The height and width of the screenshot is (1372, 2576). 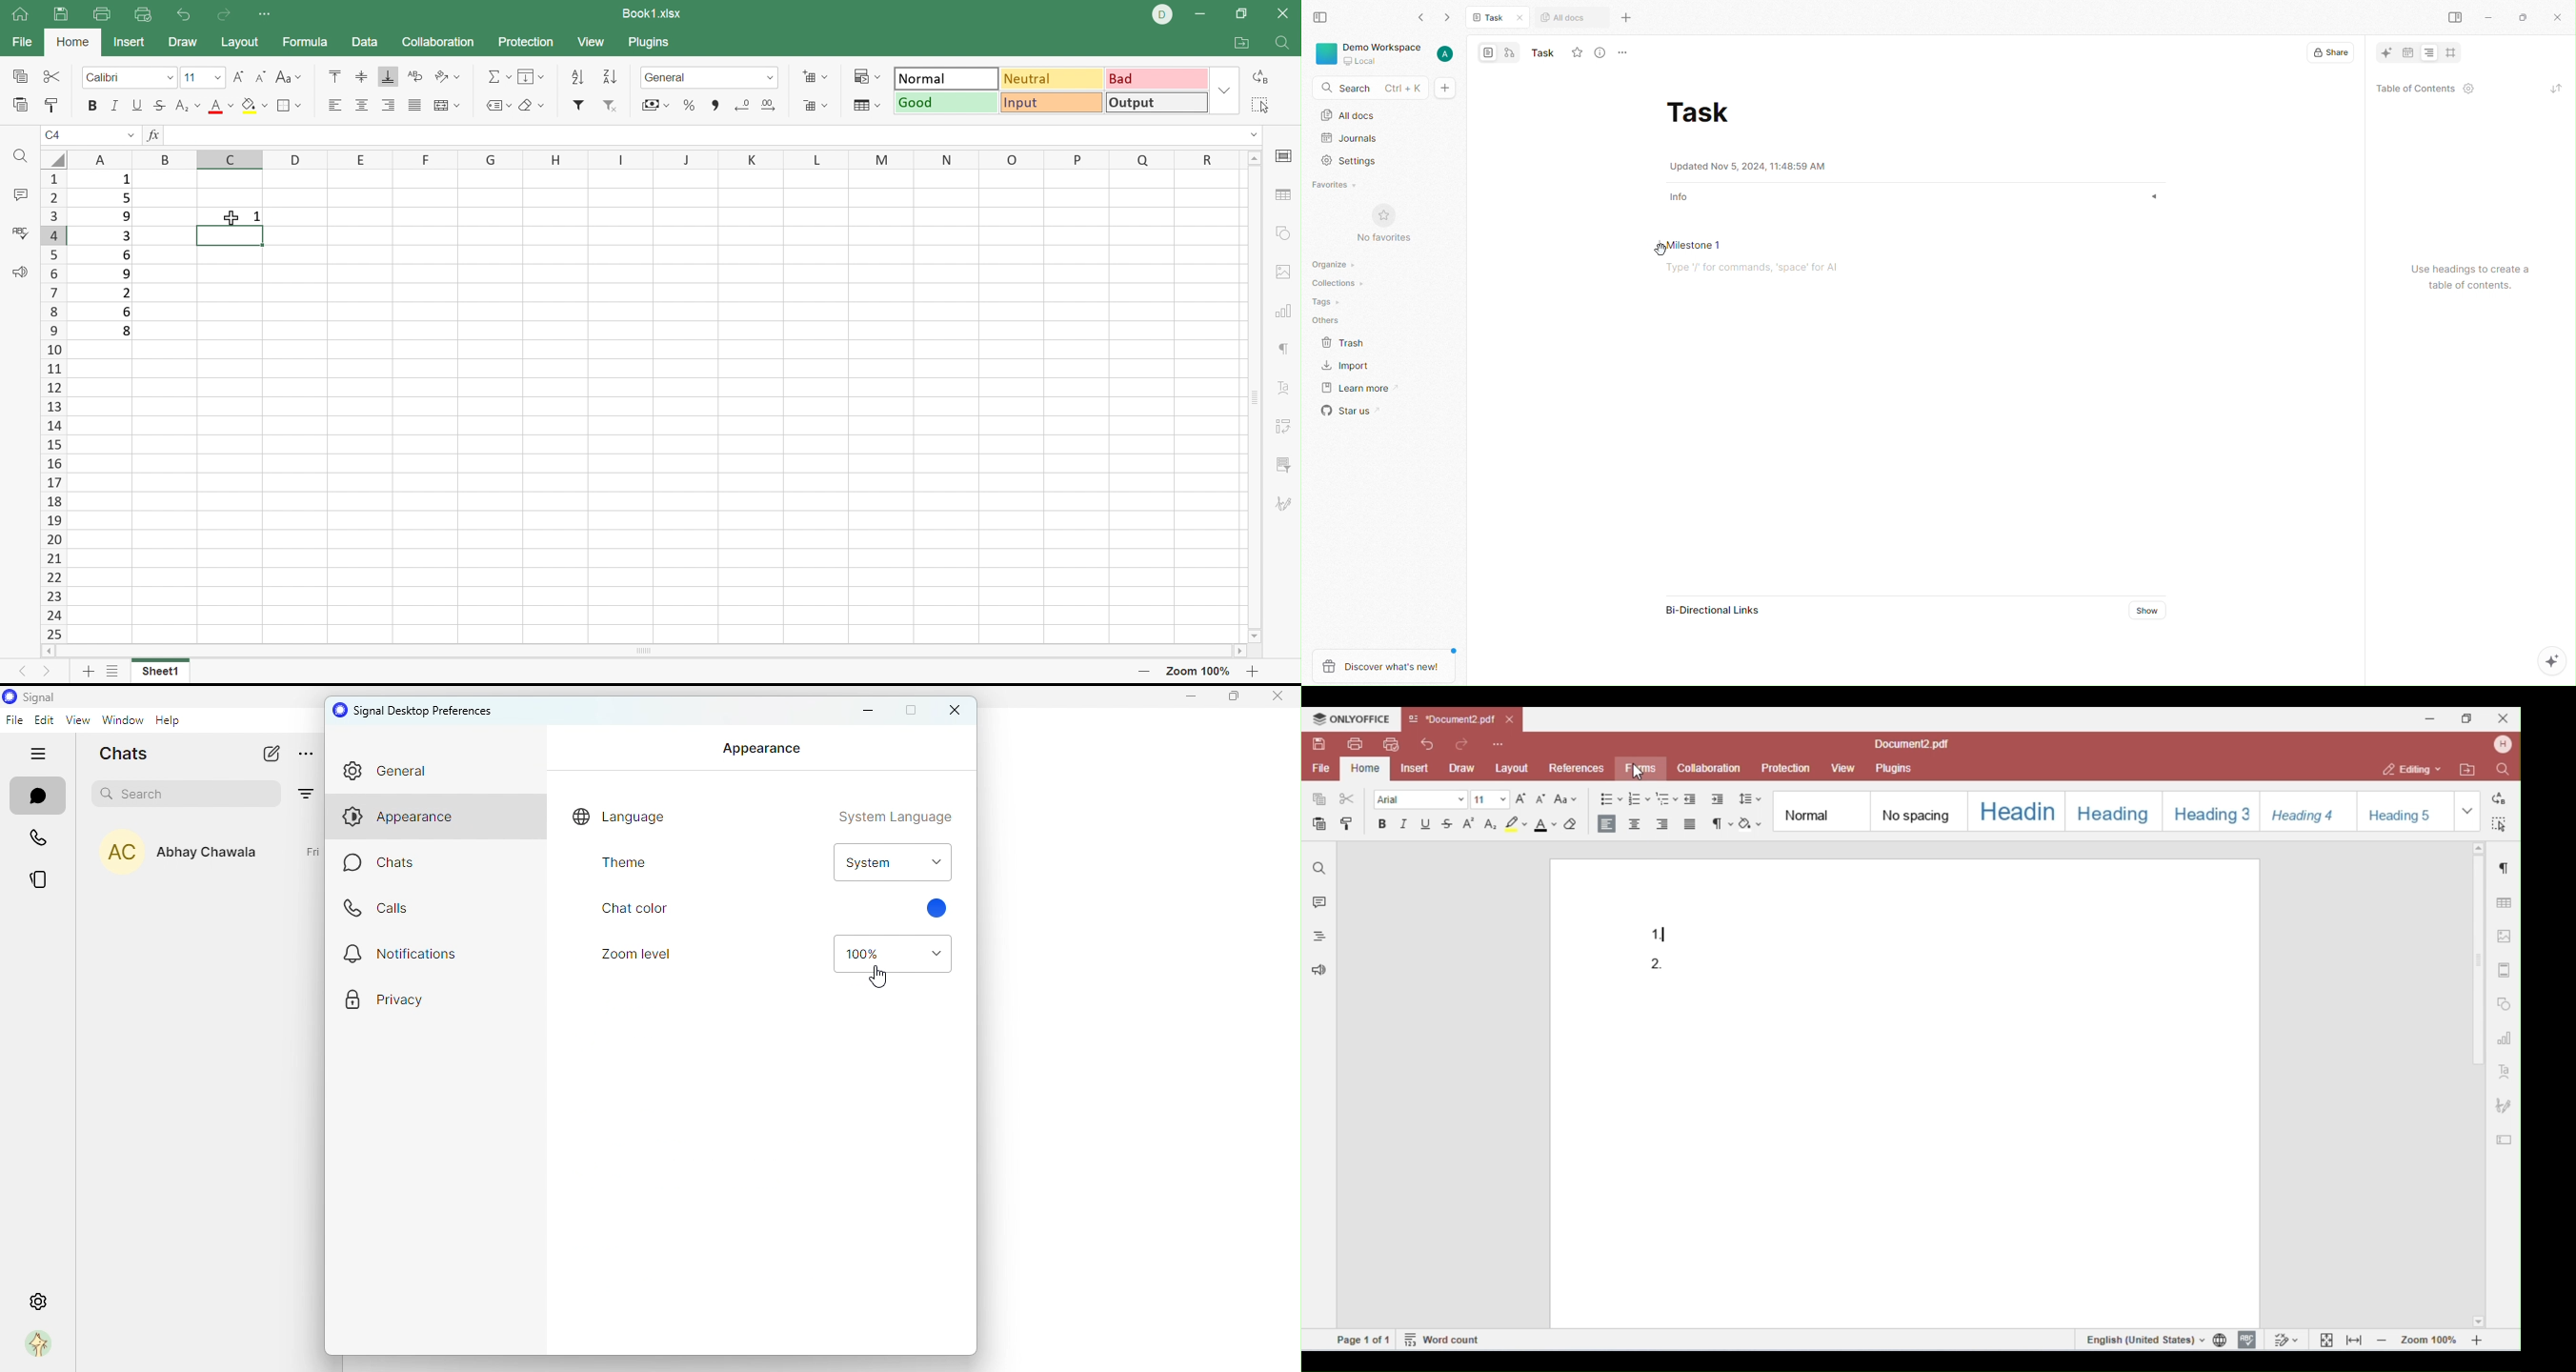 What do you see at coordinates (1284, 45) in the screenshot?
I see `Find` at bounding box center [1284, 45].